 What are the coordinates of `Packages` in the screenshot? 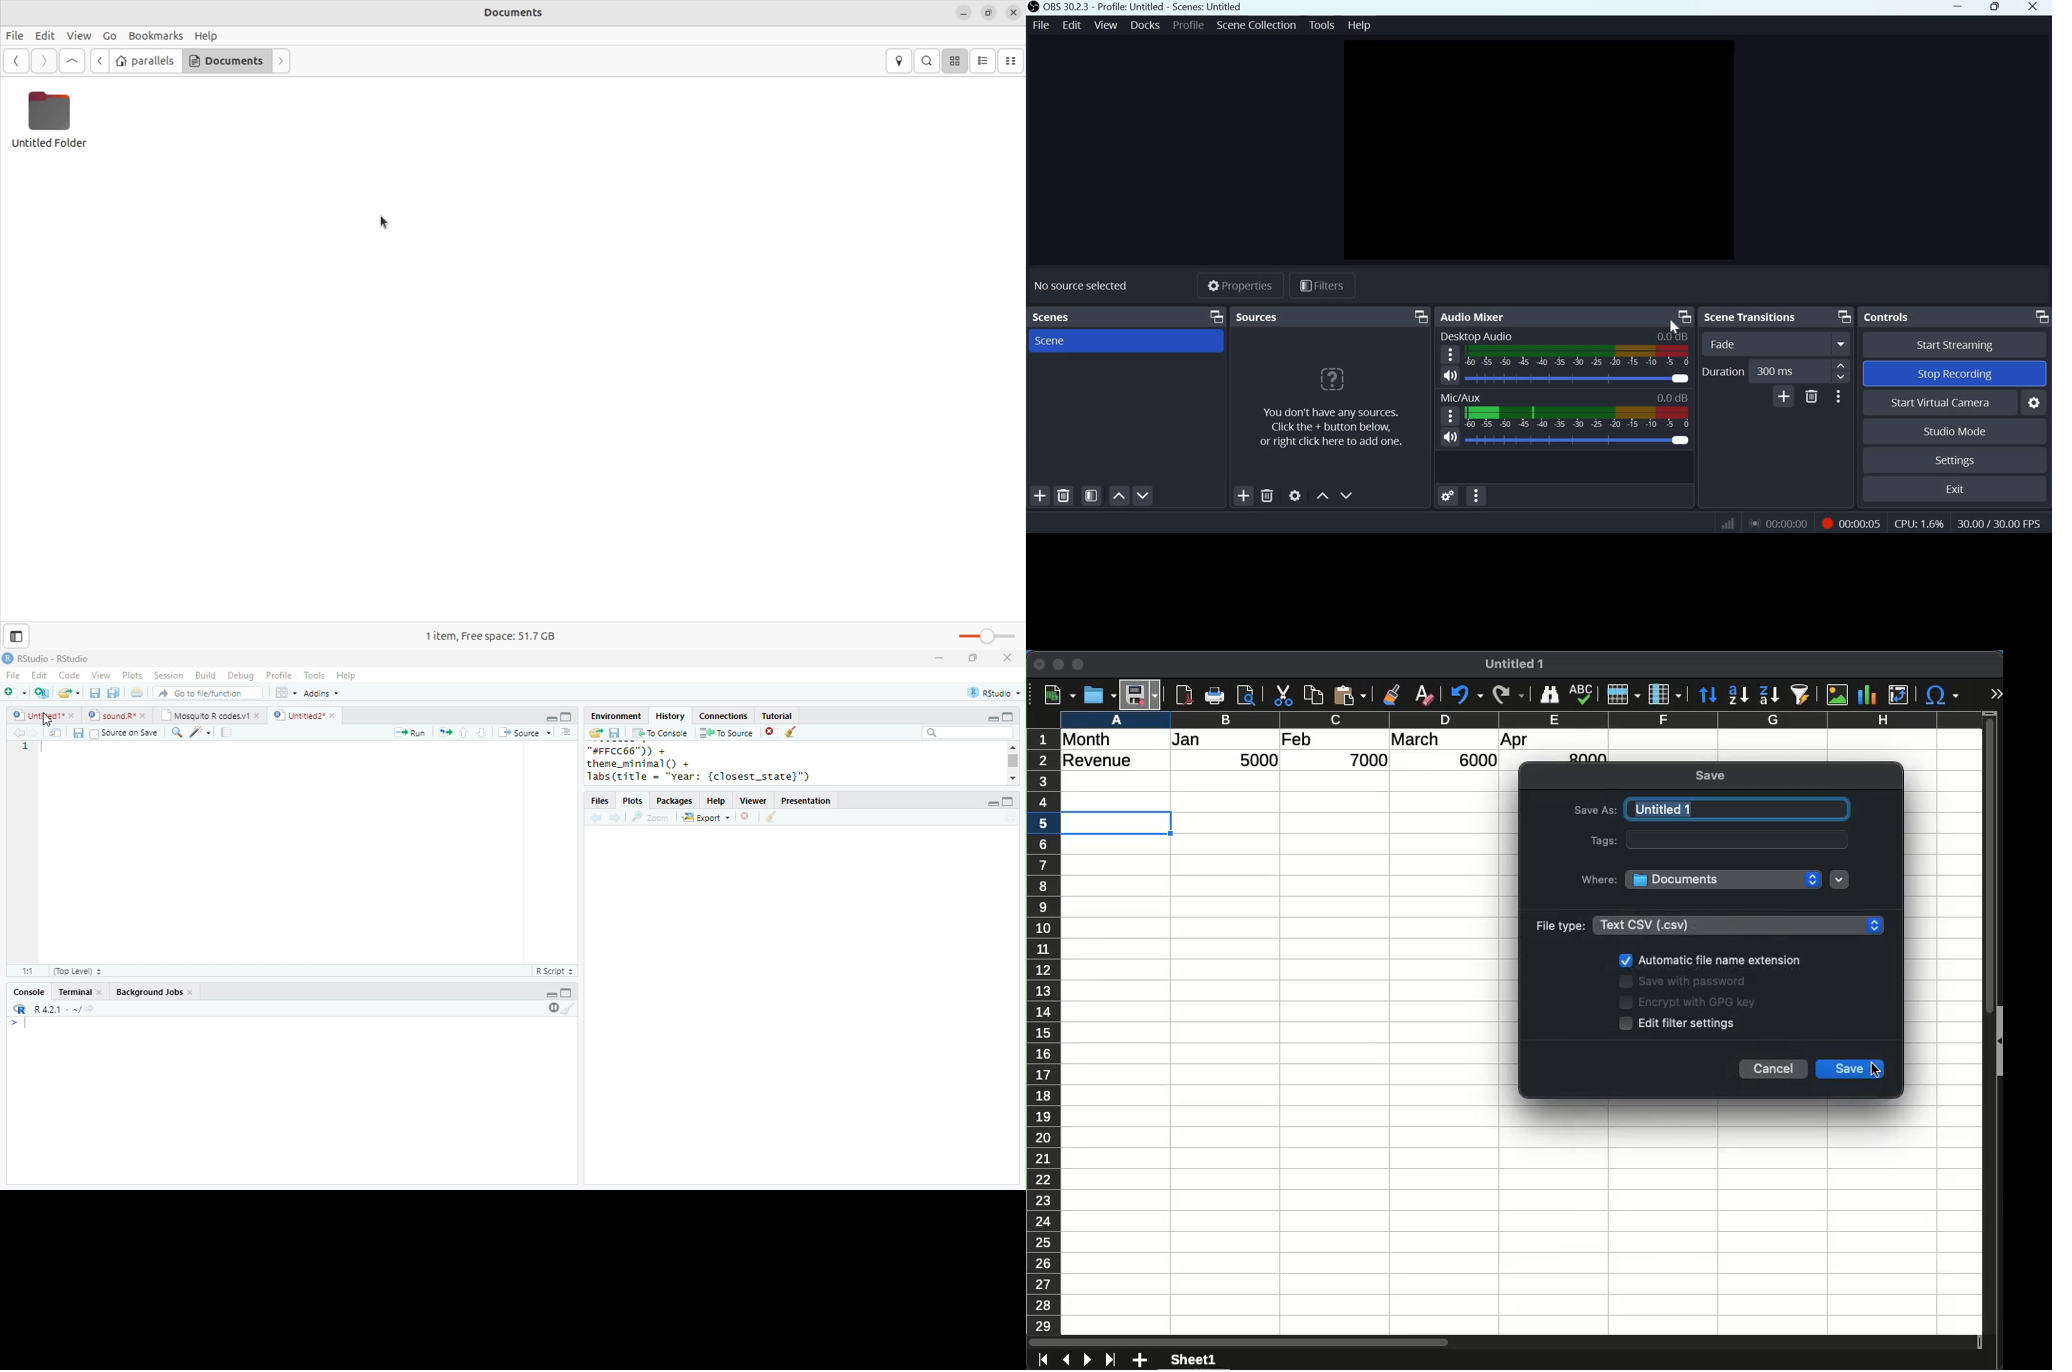 It's located at (675, 801).